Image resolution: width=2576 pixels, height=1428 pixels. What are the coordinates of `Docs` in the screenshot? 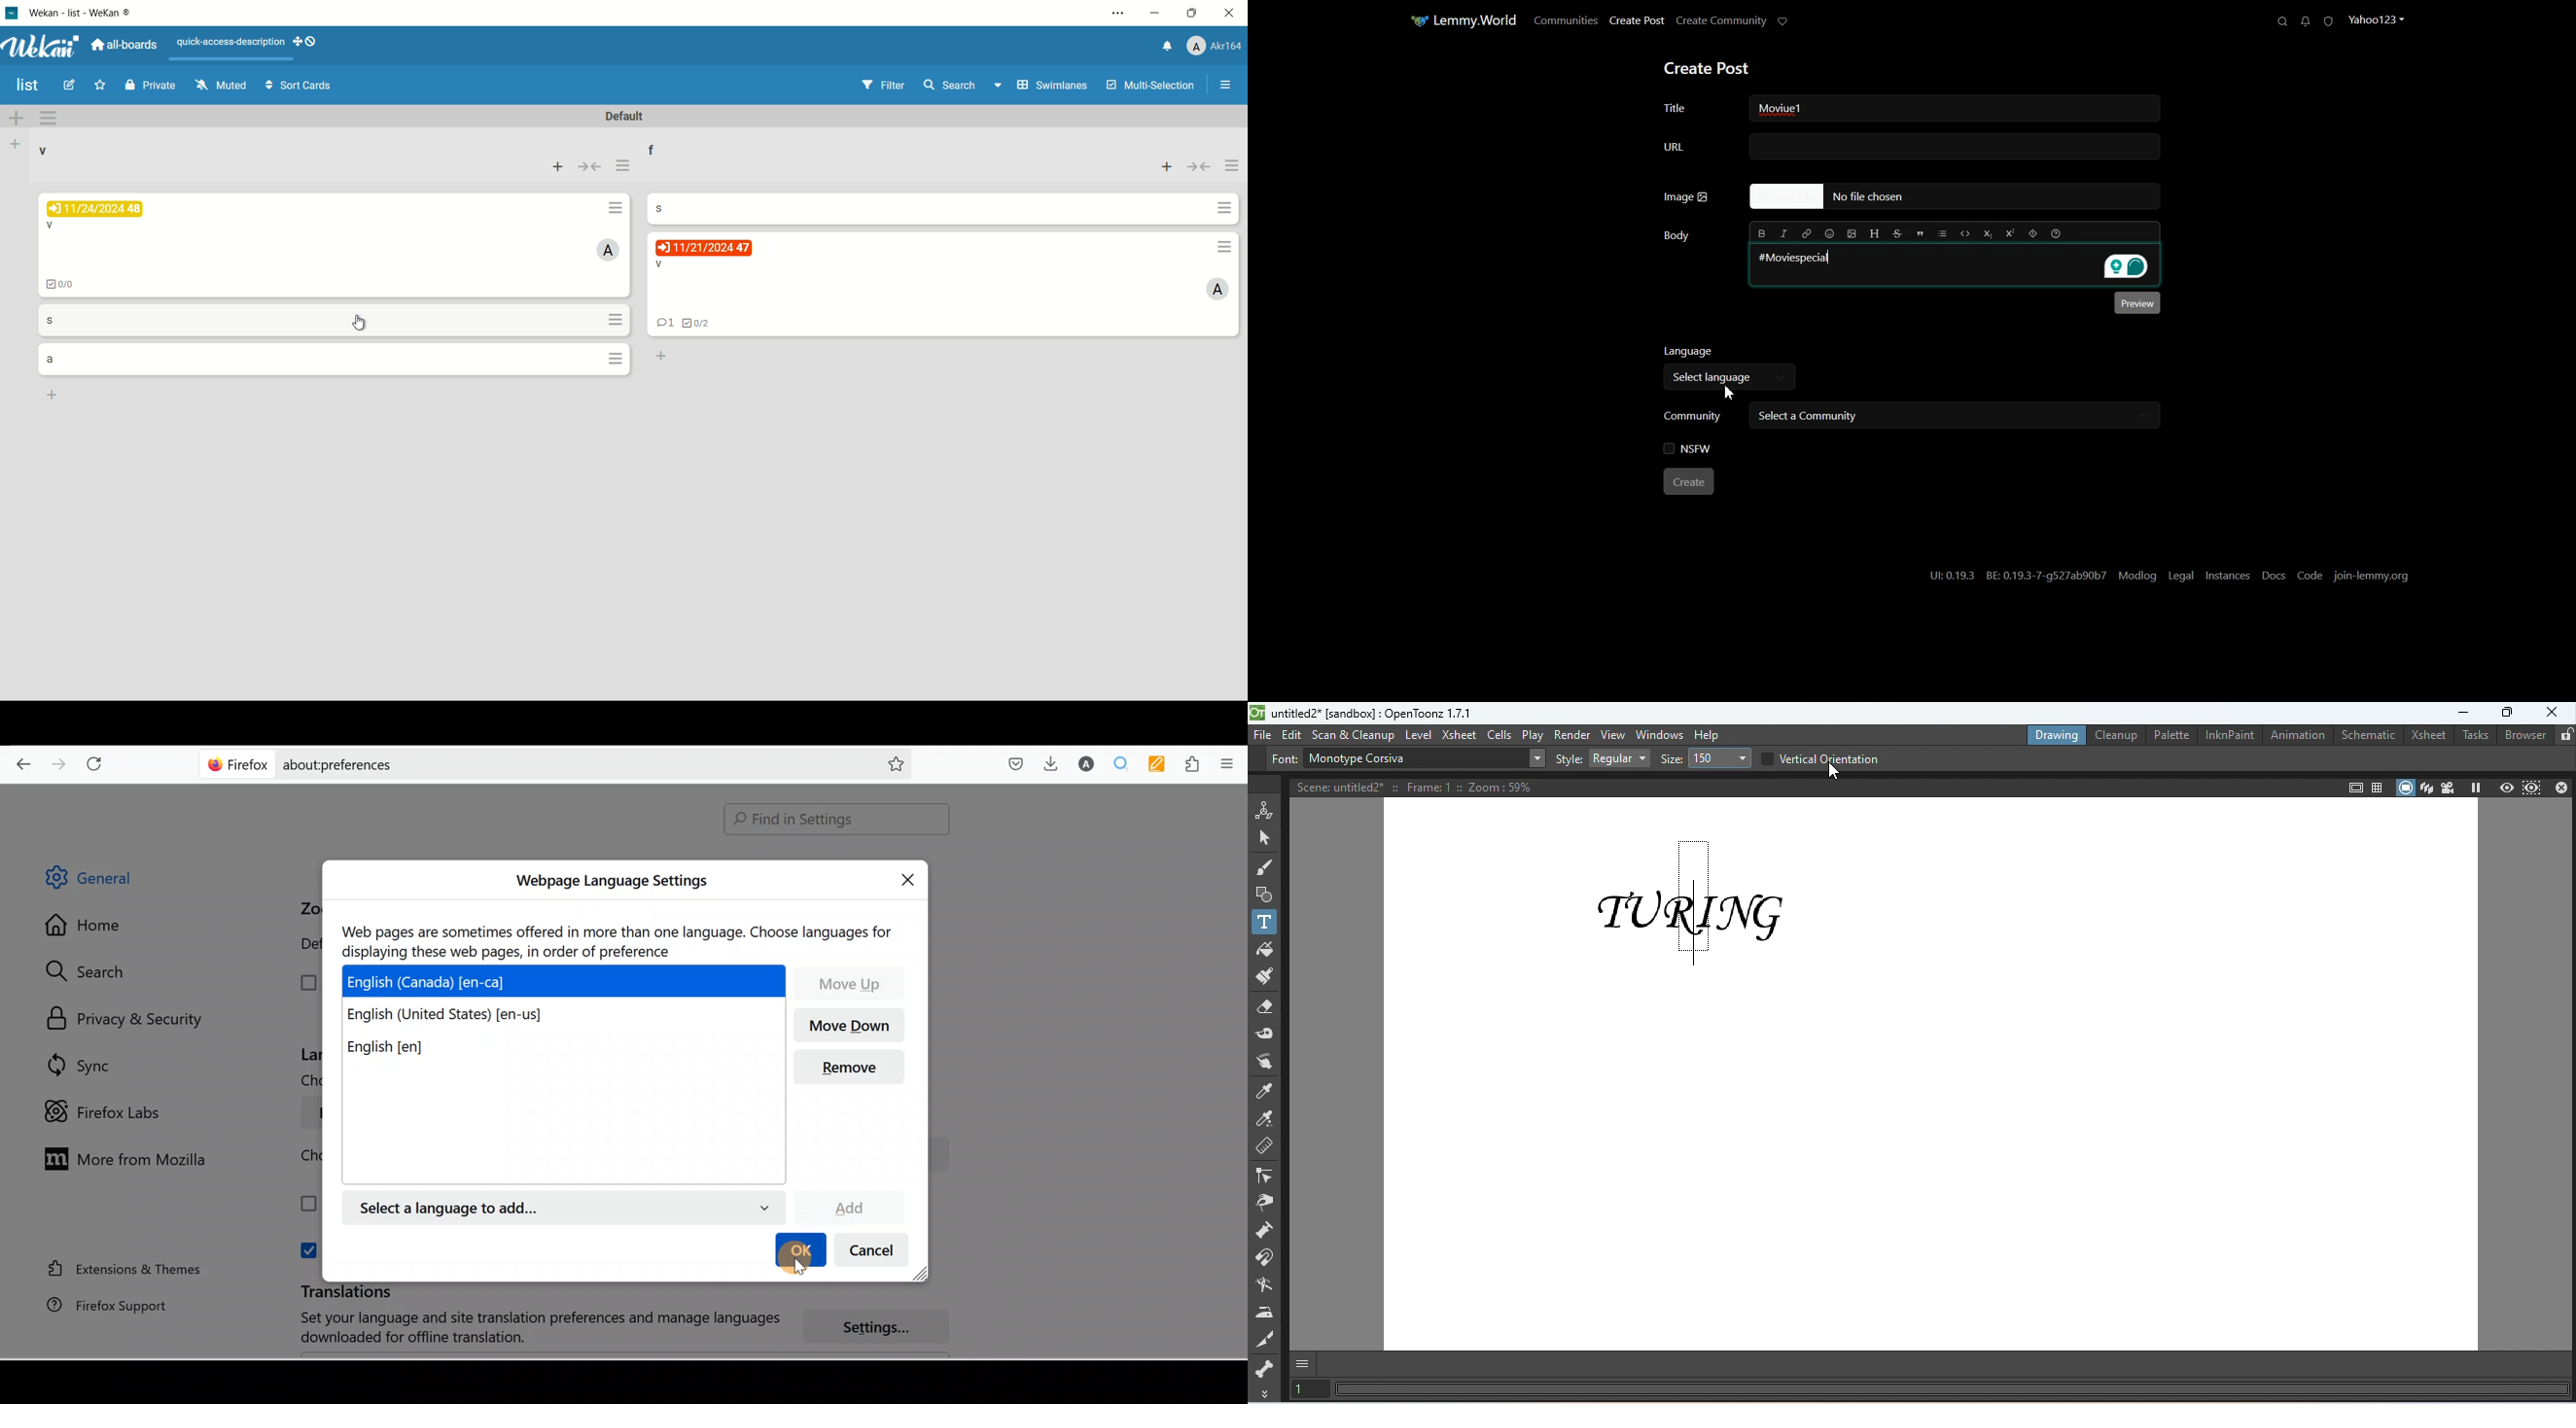 It's located at (2274, 576).